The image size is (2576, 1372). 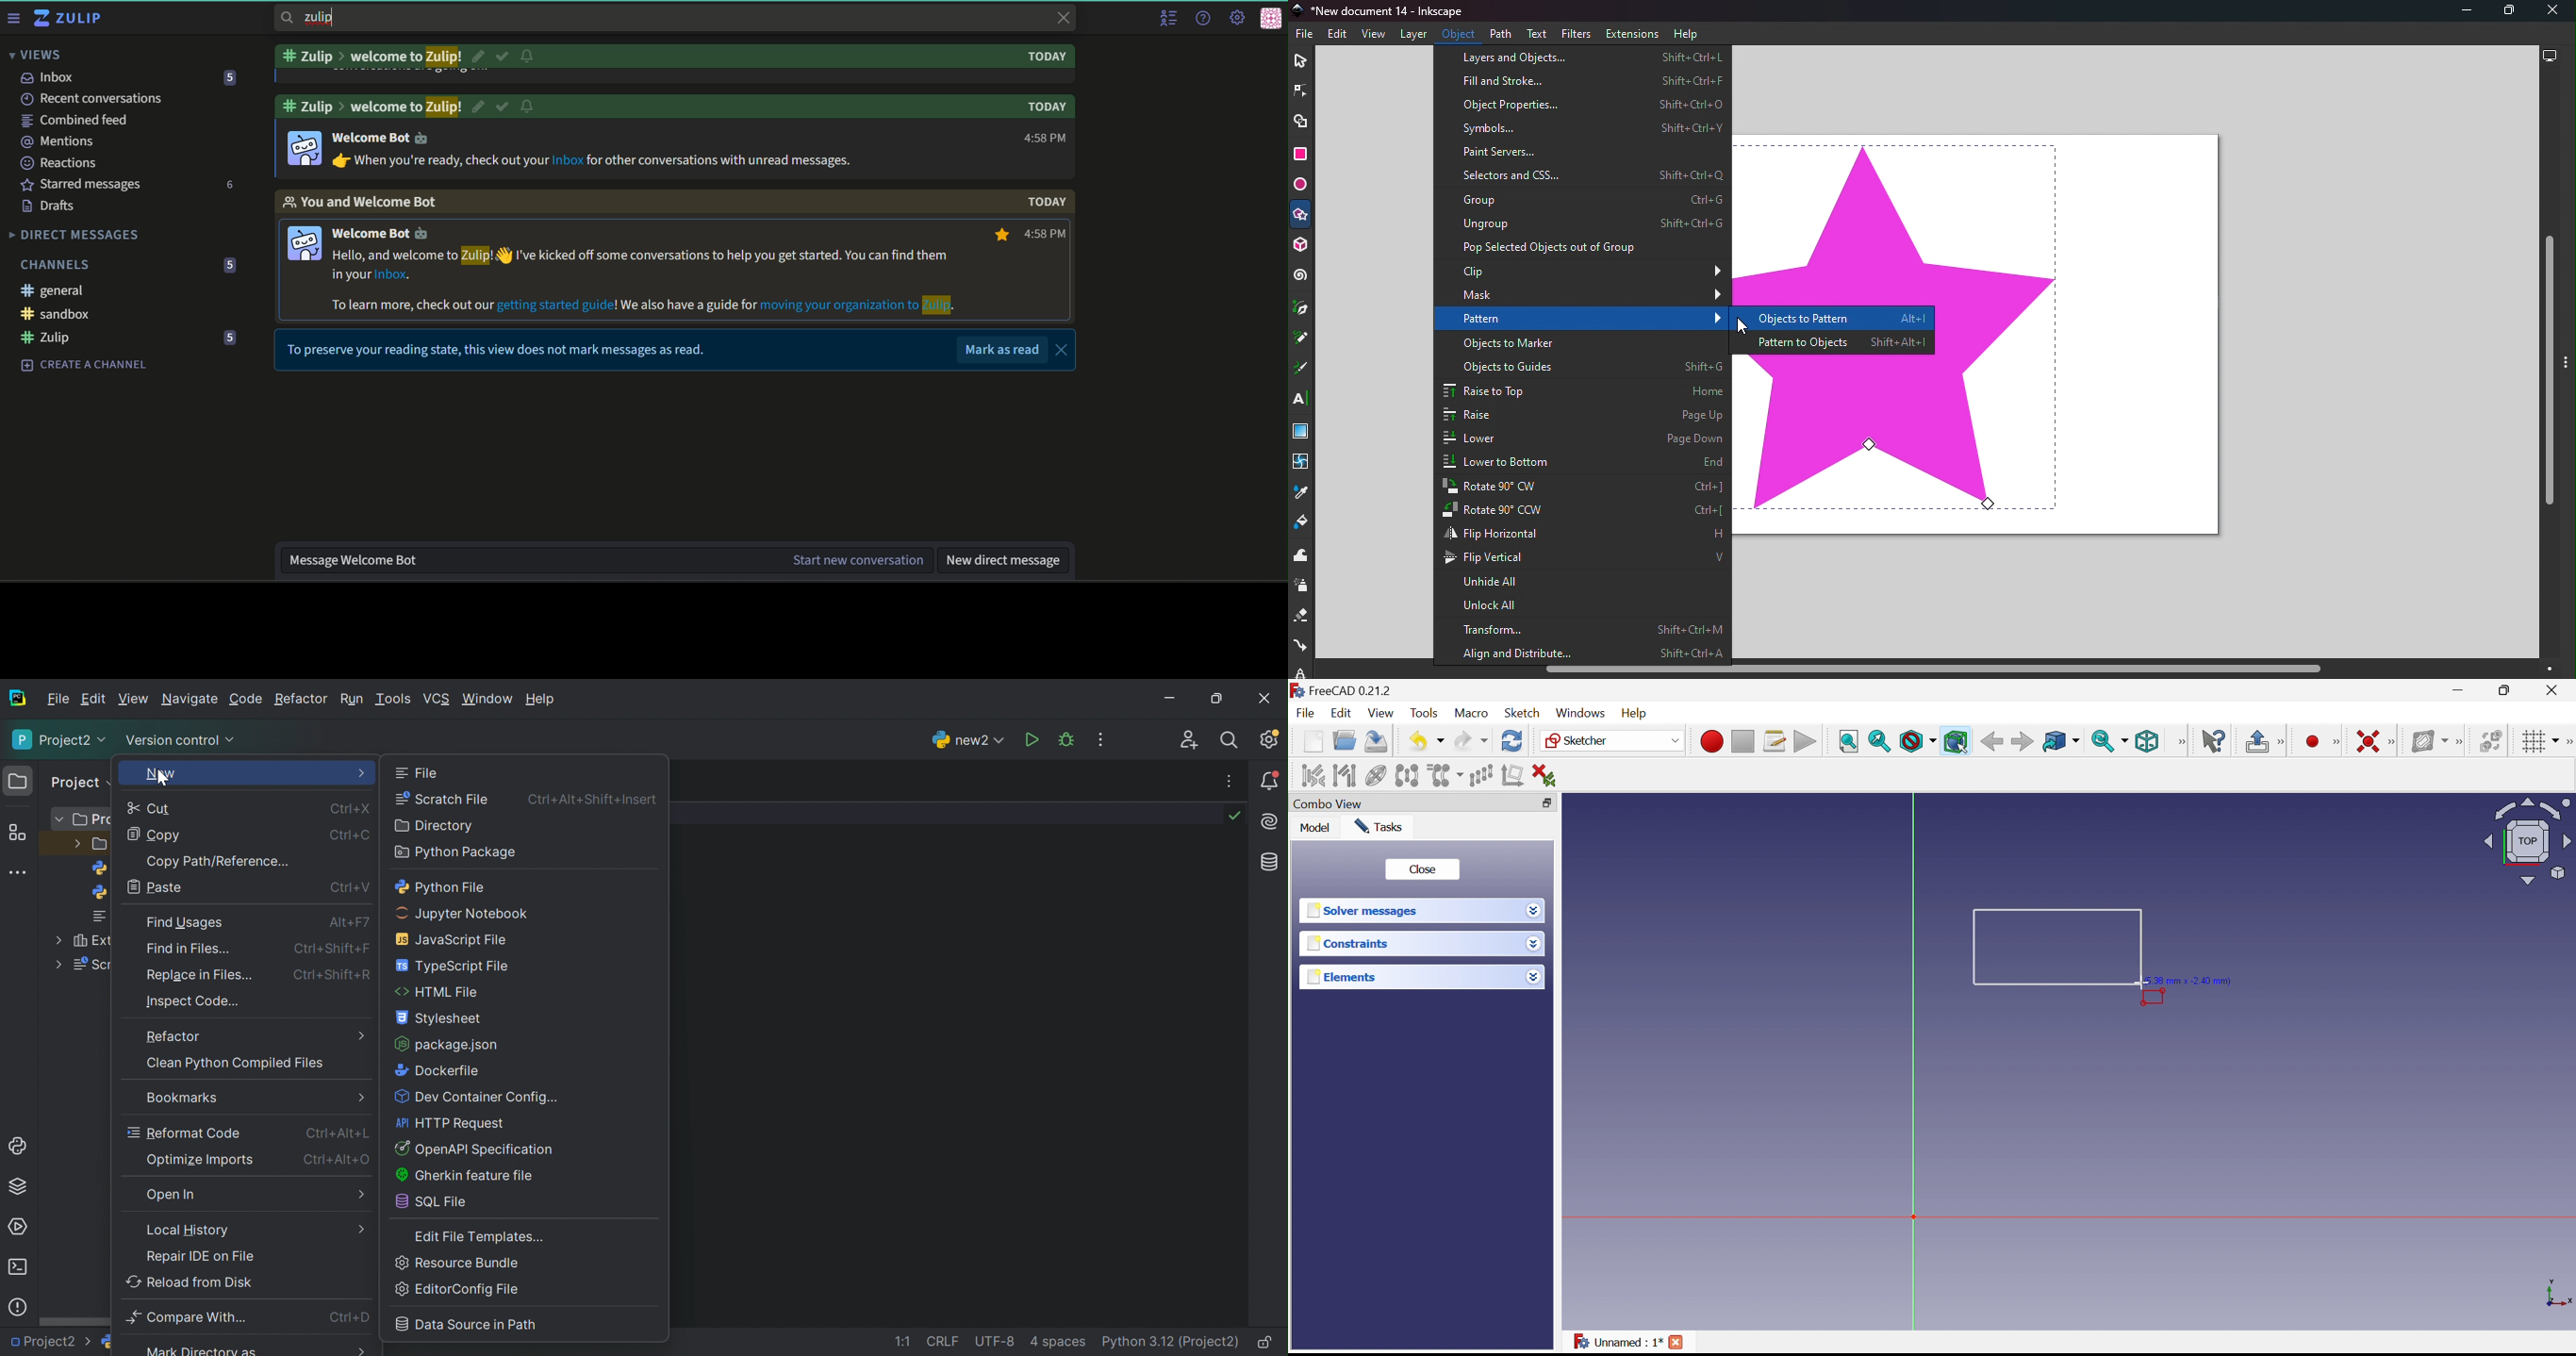 I want to click on Drop down, so click(x=1536, y=912).